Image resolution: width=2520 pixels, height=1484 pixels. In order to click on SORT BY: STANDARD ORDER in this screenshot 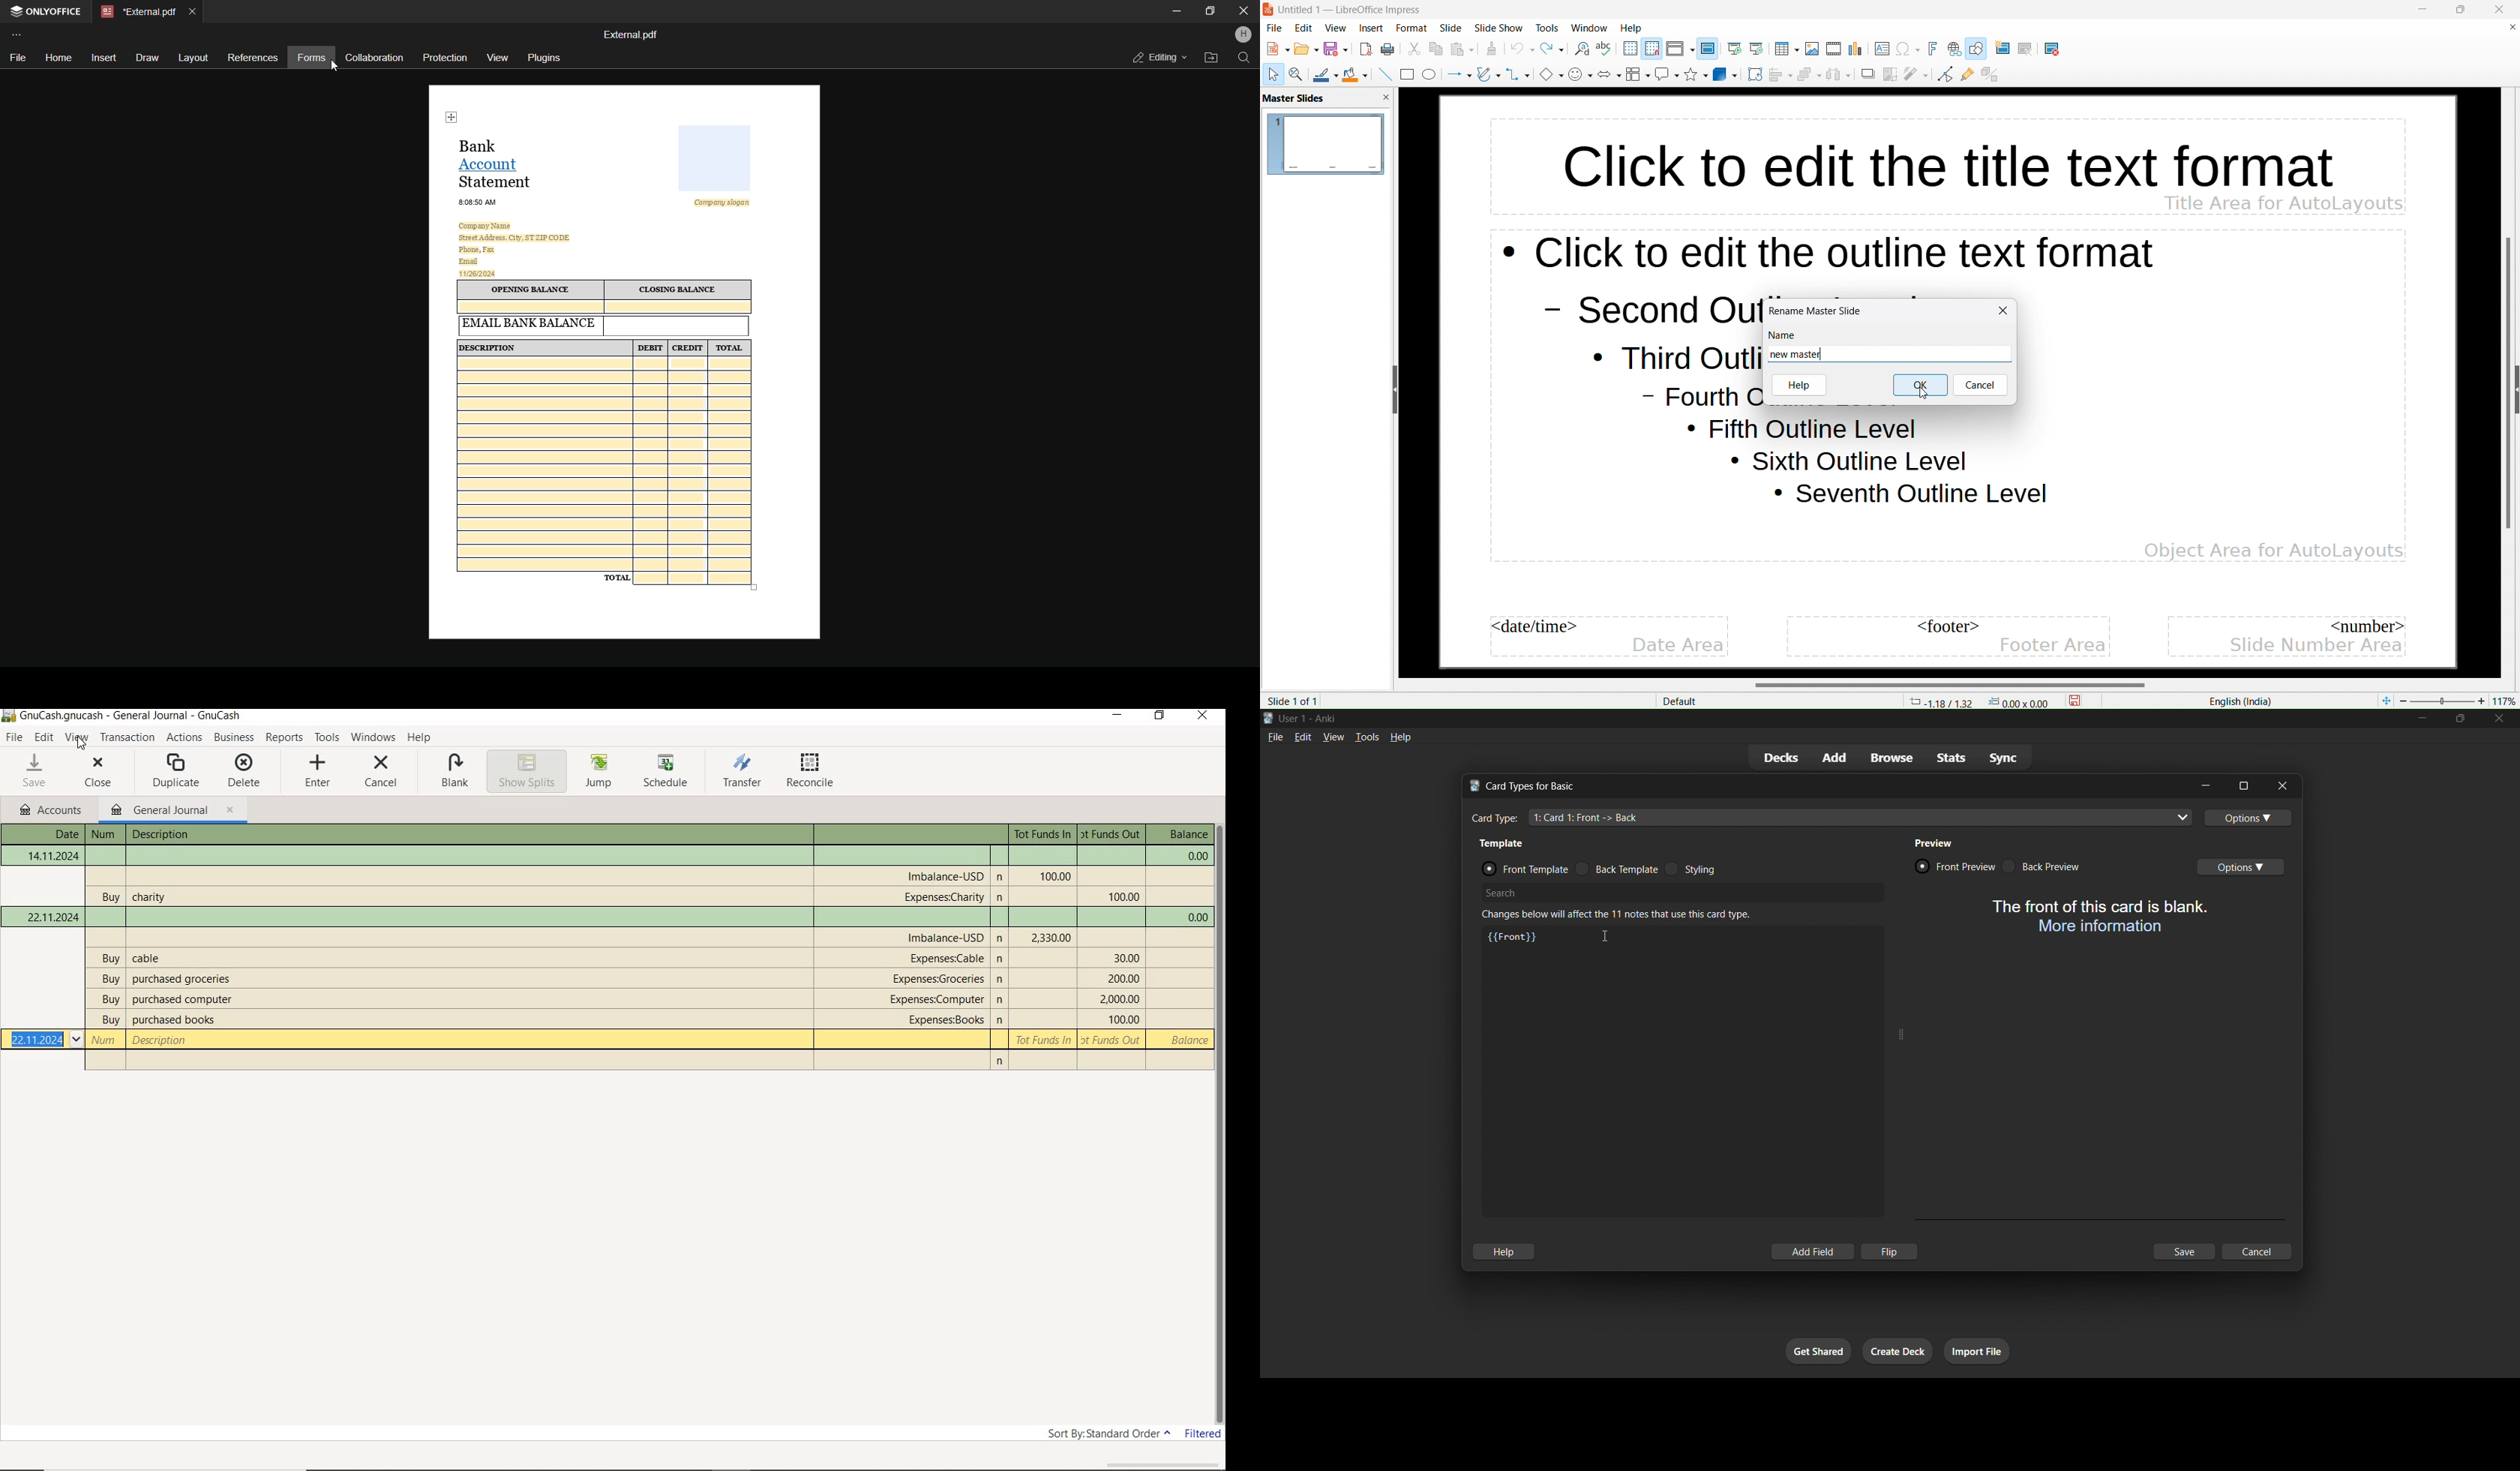, I will do `click(1110, 1435)`.